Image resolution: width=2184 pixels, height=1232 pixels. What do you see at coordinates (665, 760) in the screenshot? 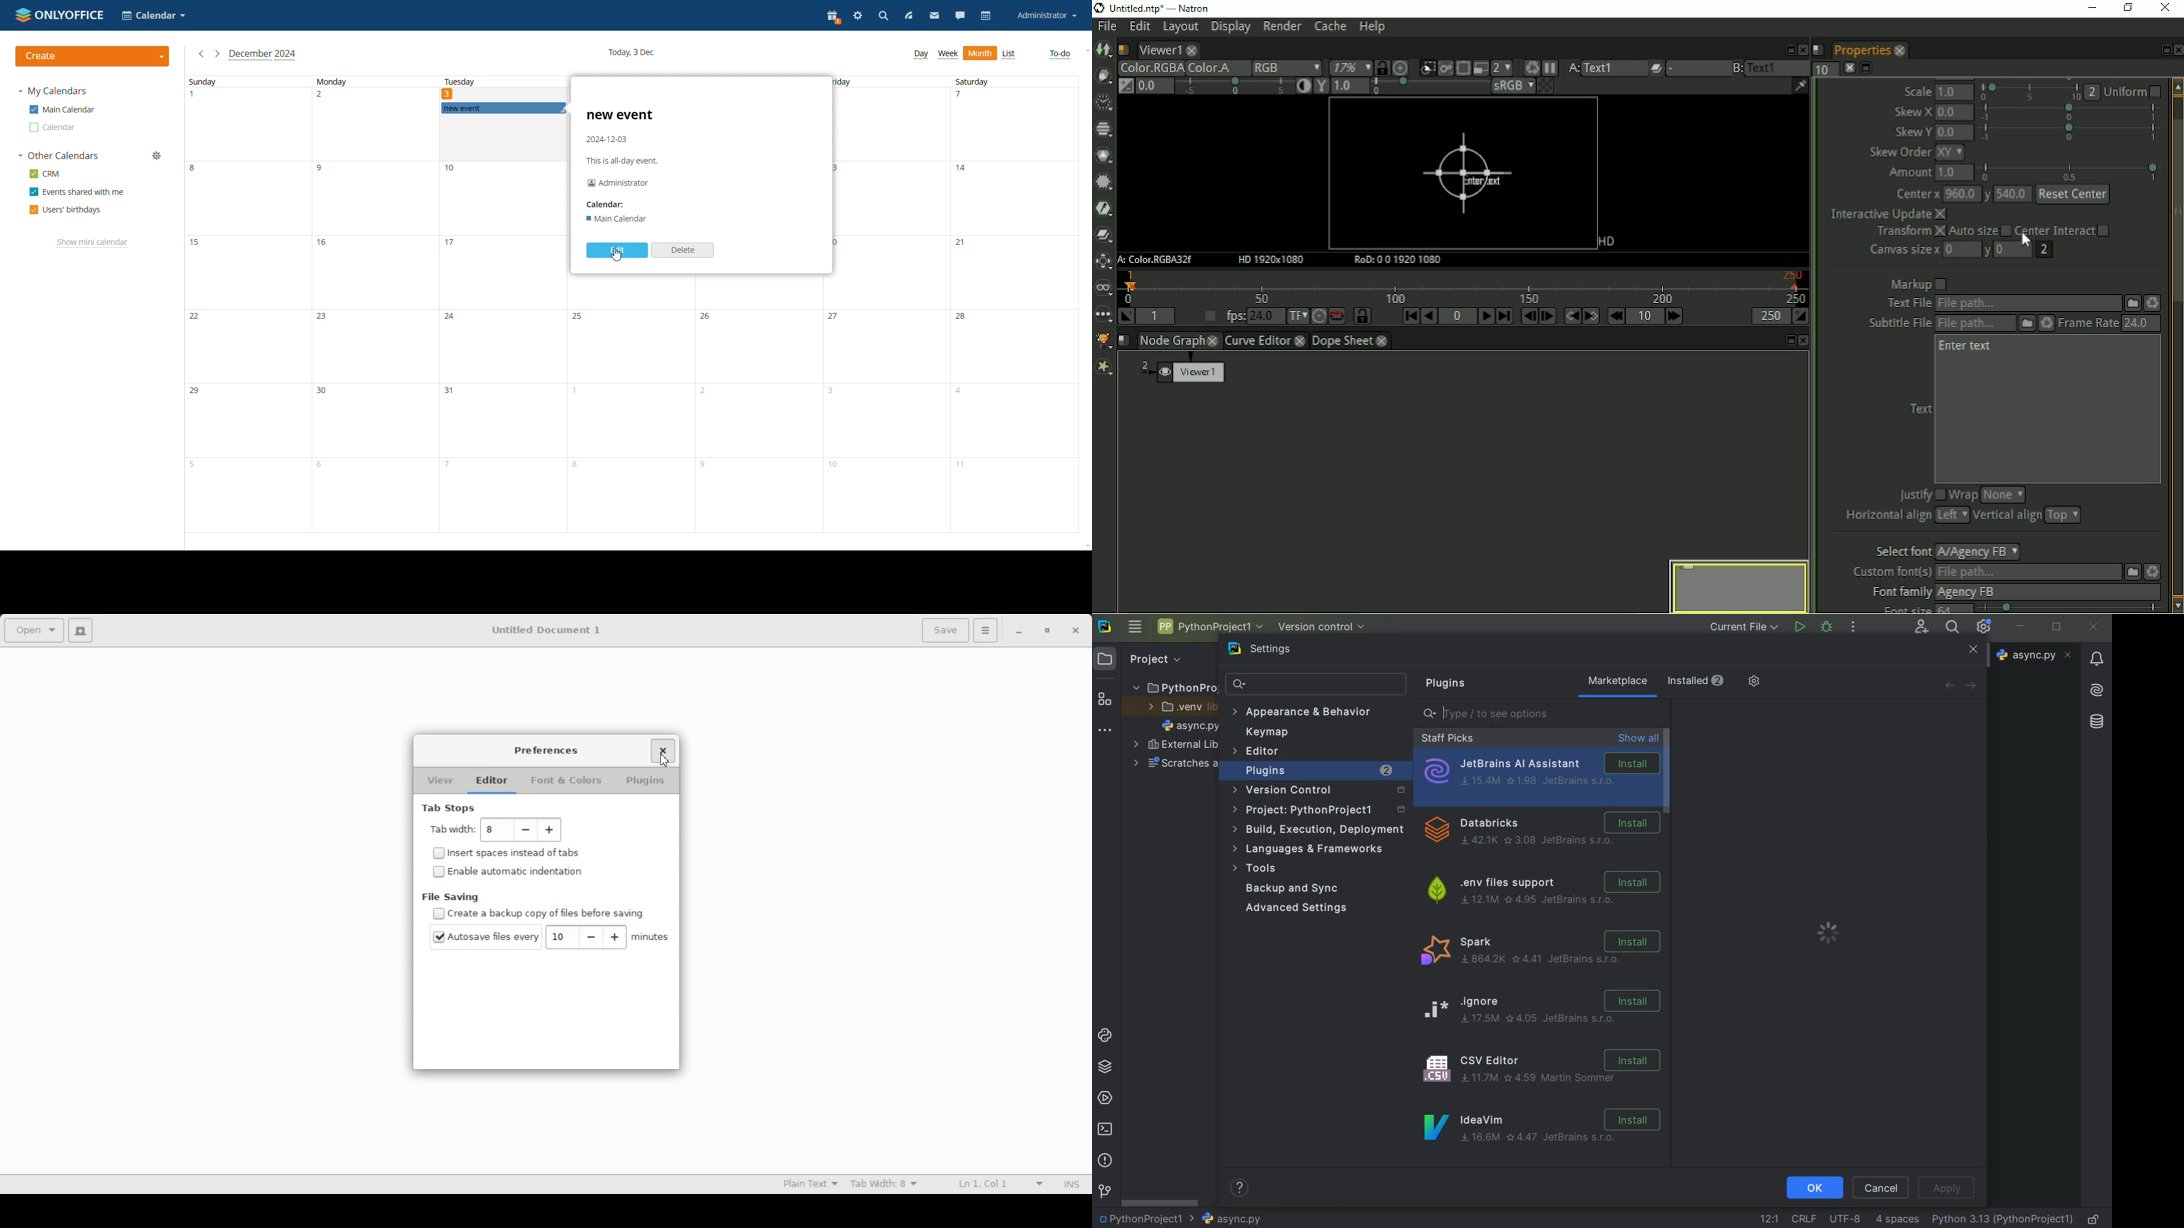
I see `Cursor` at bounding box center [665, 760].